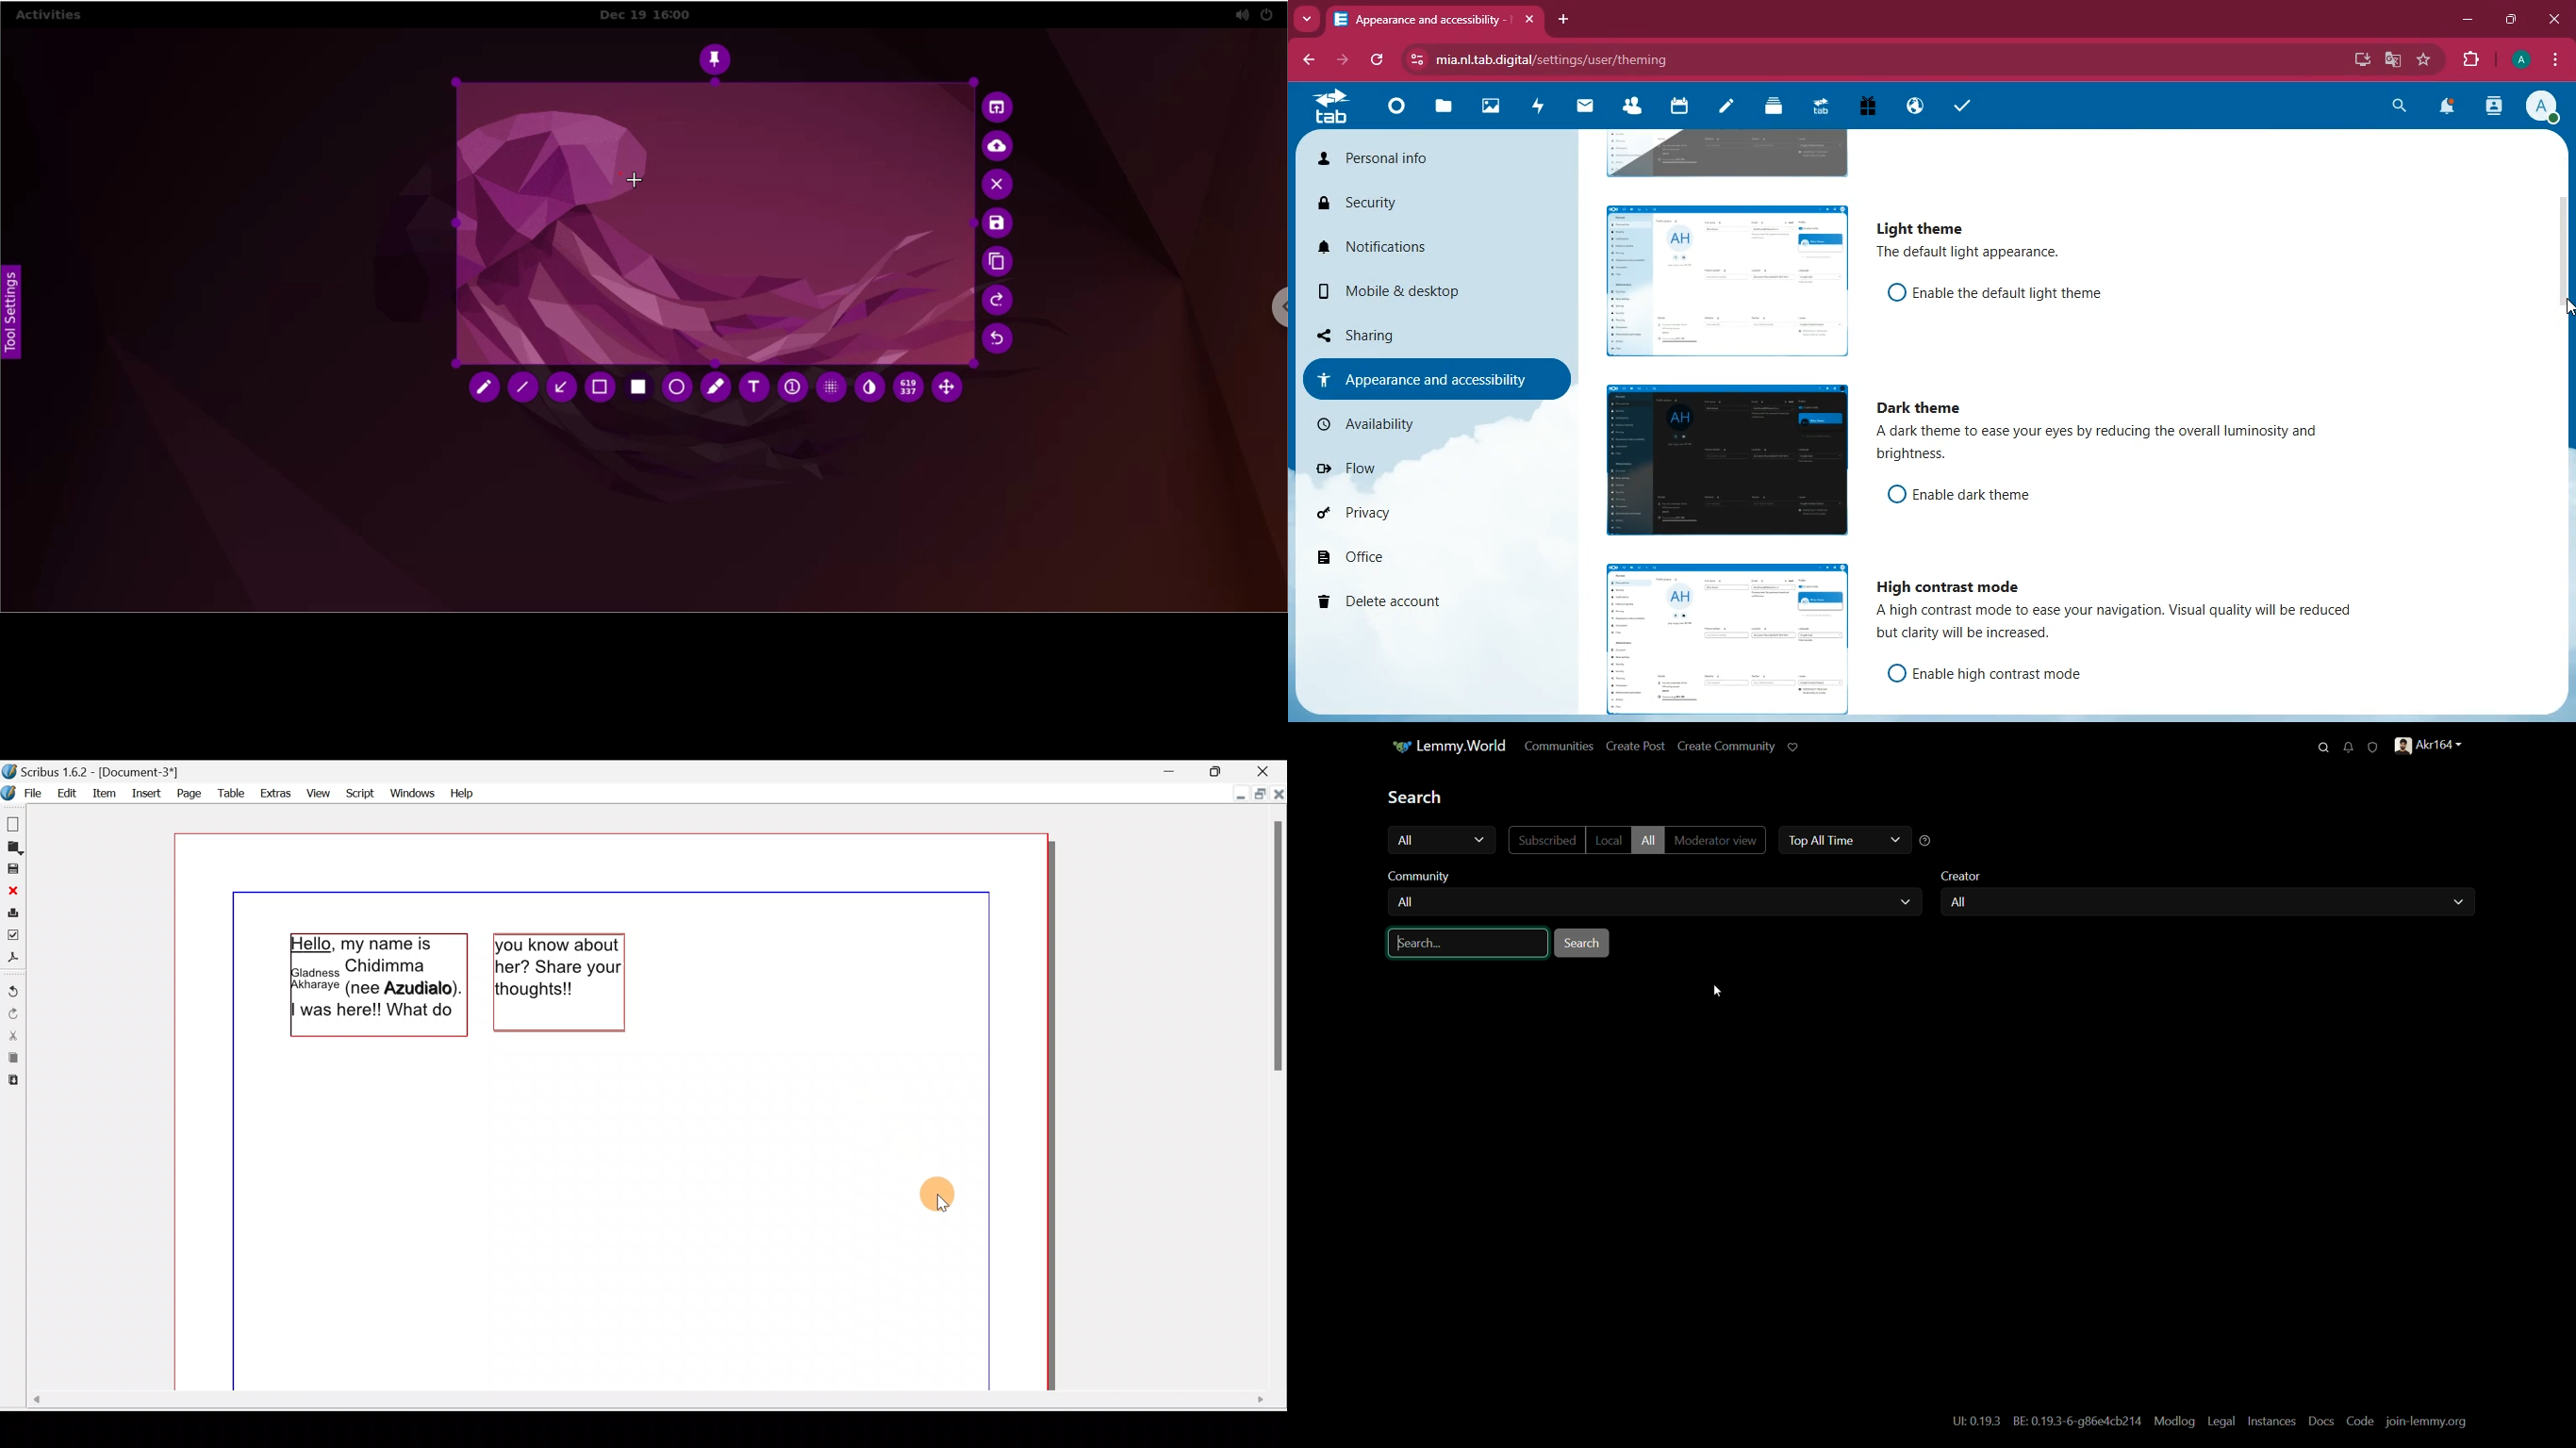 The height and width of the screenshot is (1456, 2576). Describe the element at coordinates (1263, 770) in the screenshot. I see `Close` at that location.